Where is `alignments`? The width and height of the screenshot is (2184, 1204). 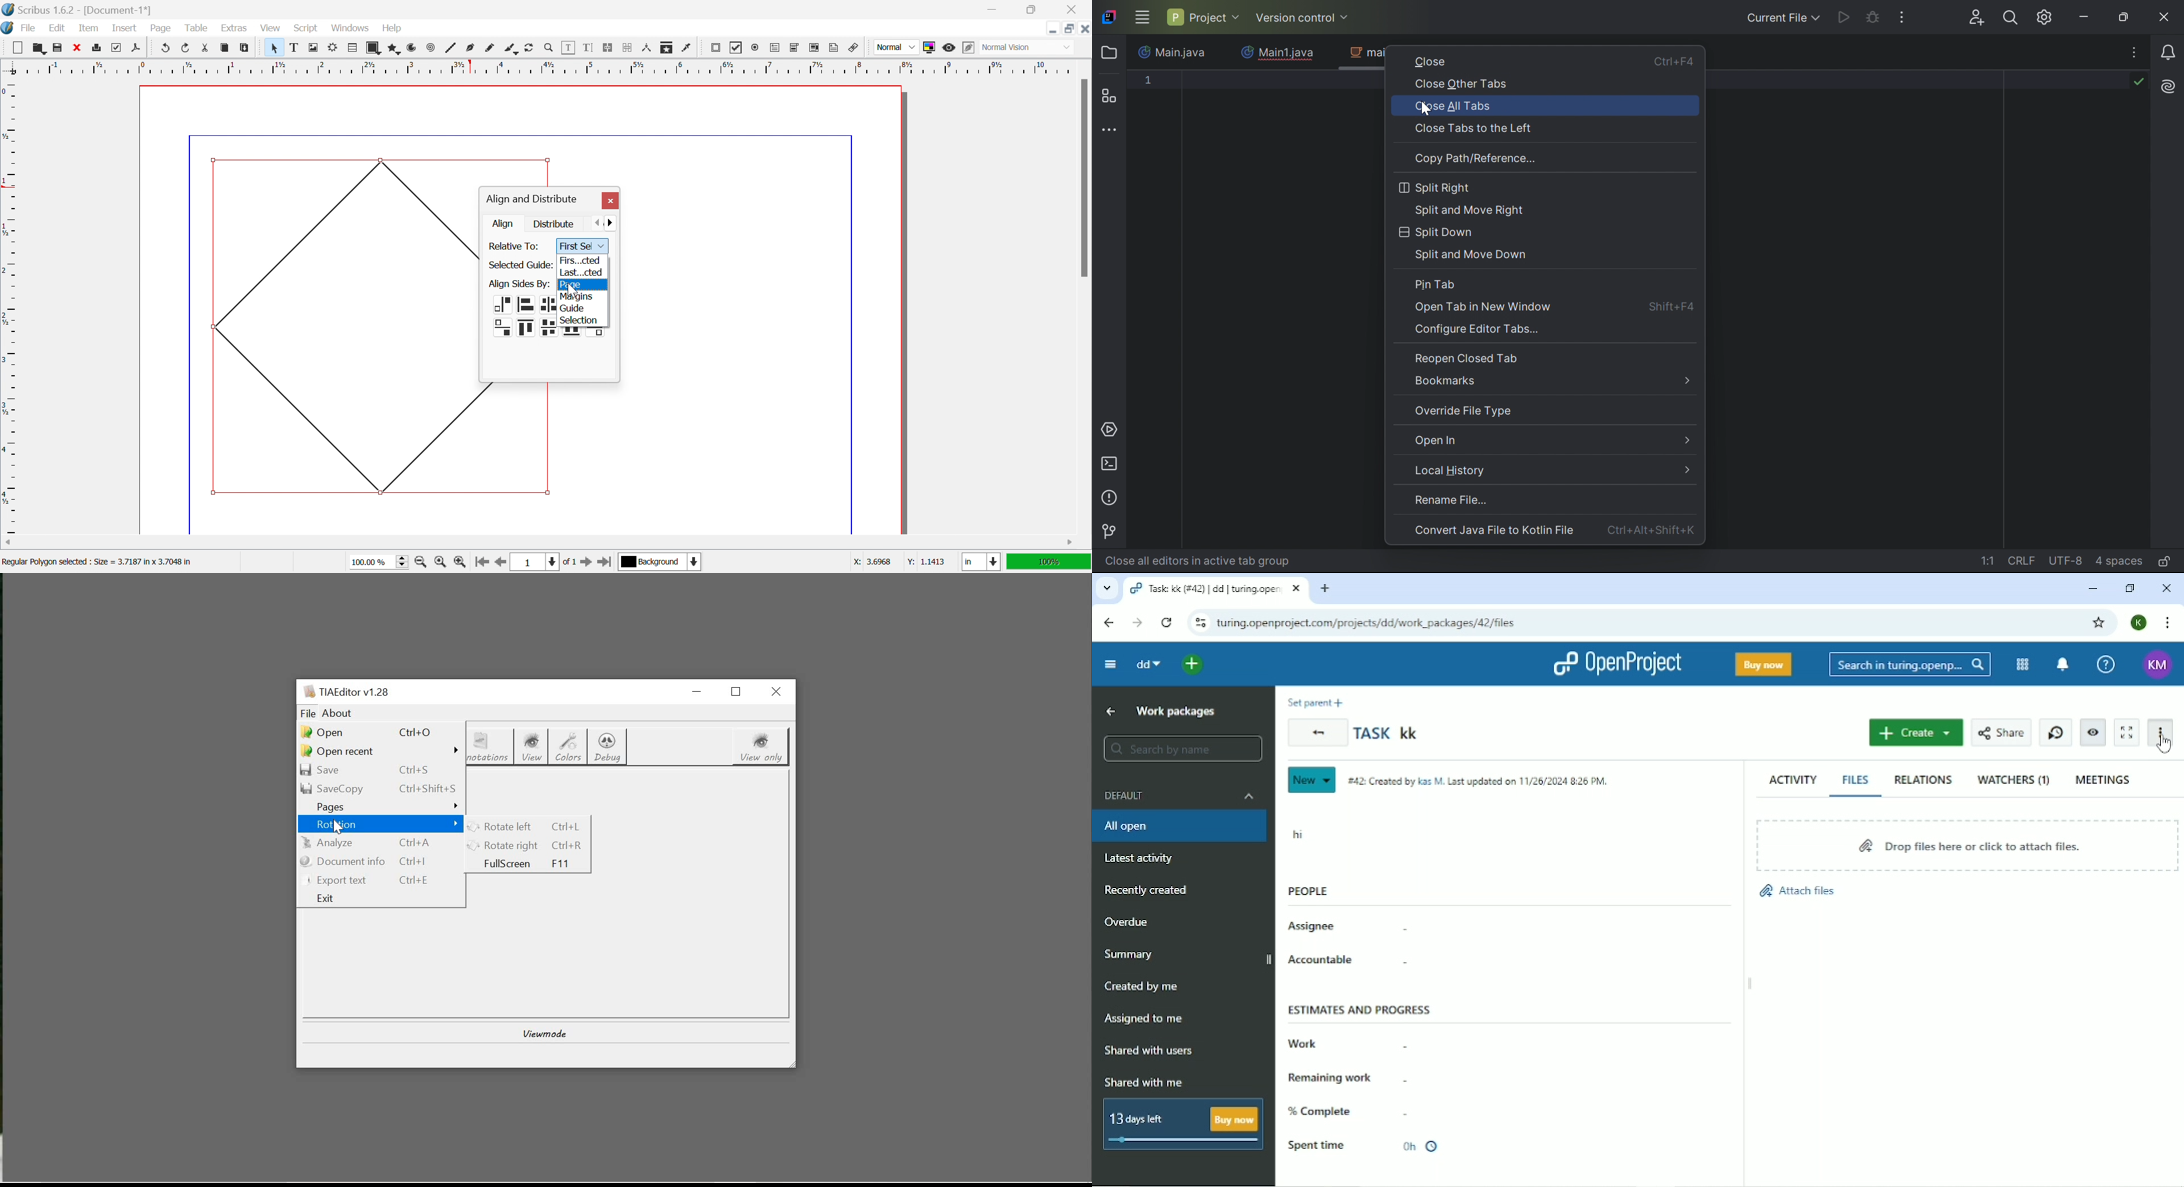 alignments is located at coordinates (583, 333).